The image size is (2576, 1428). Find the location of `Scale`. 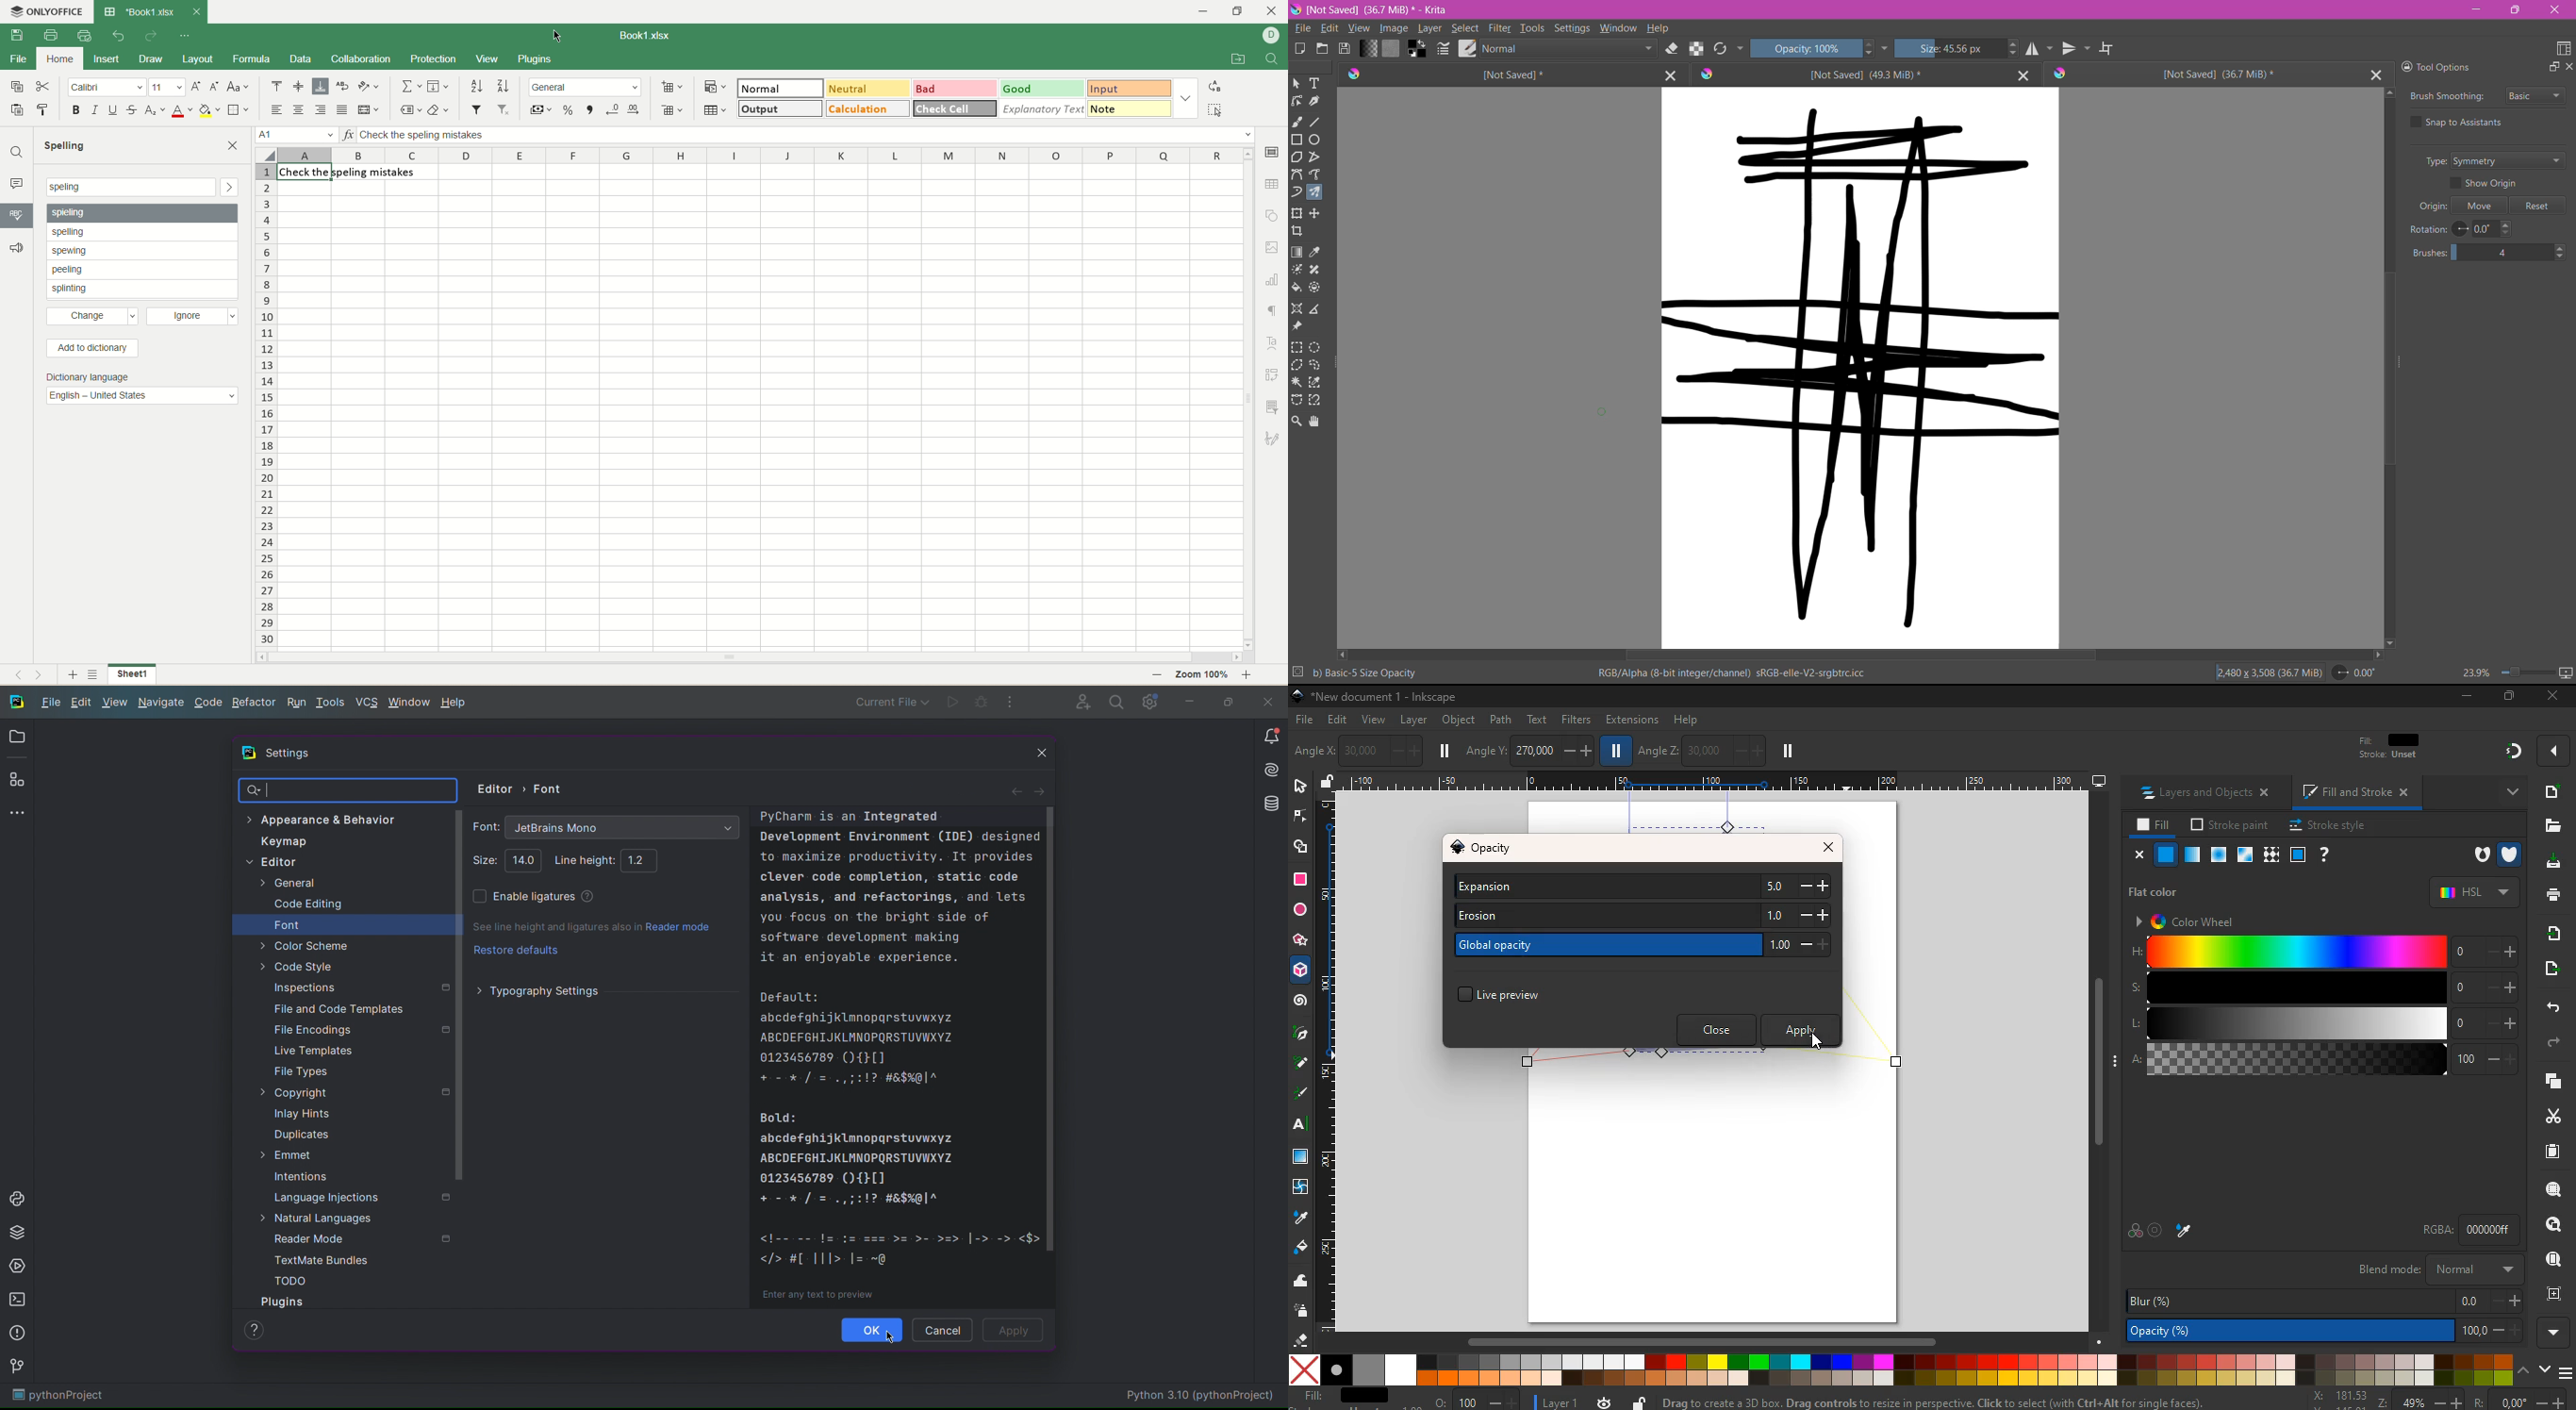

Scale is located at coordinates (1329, 1063).